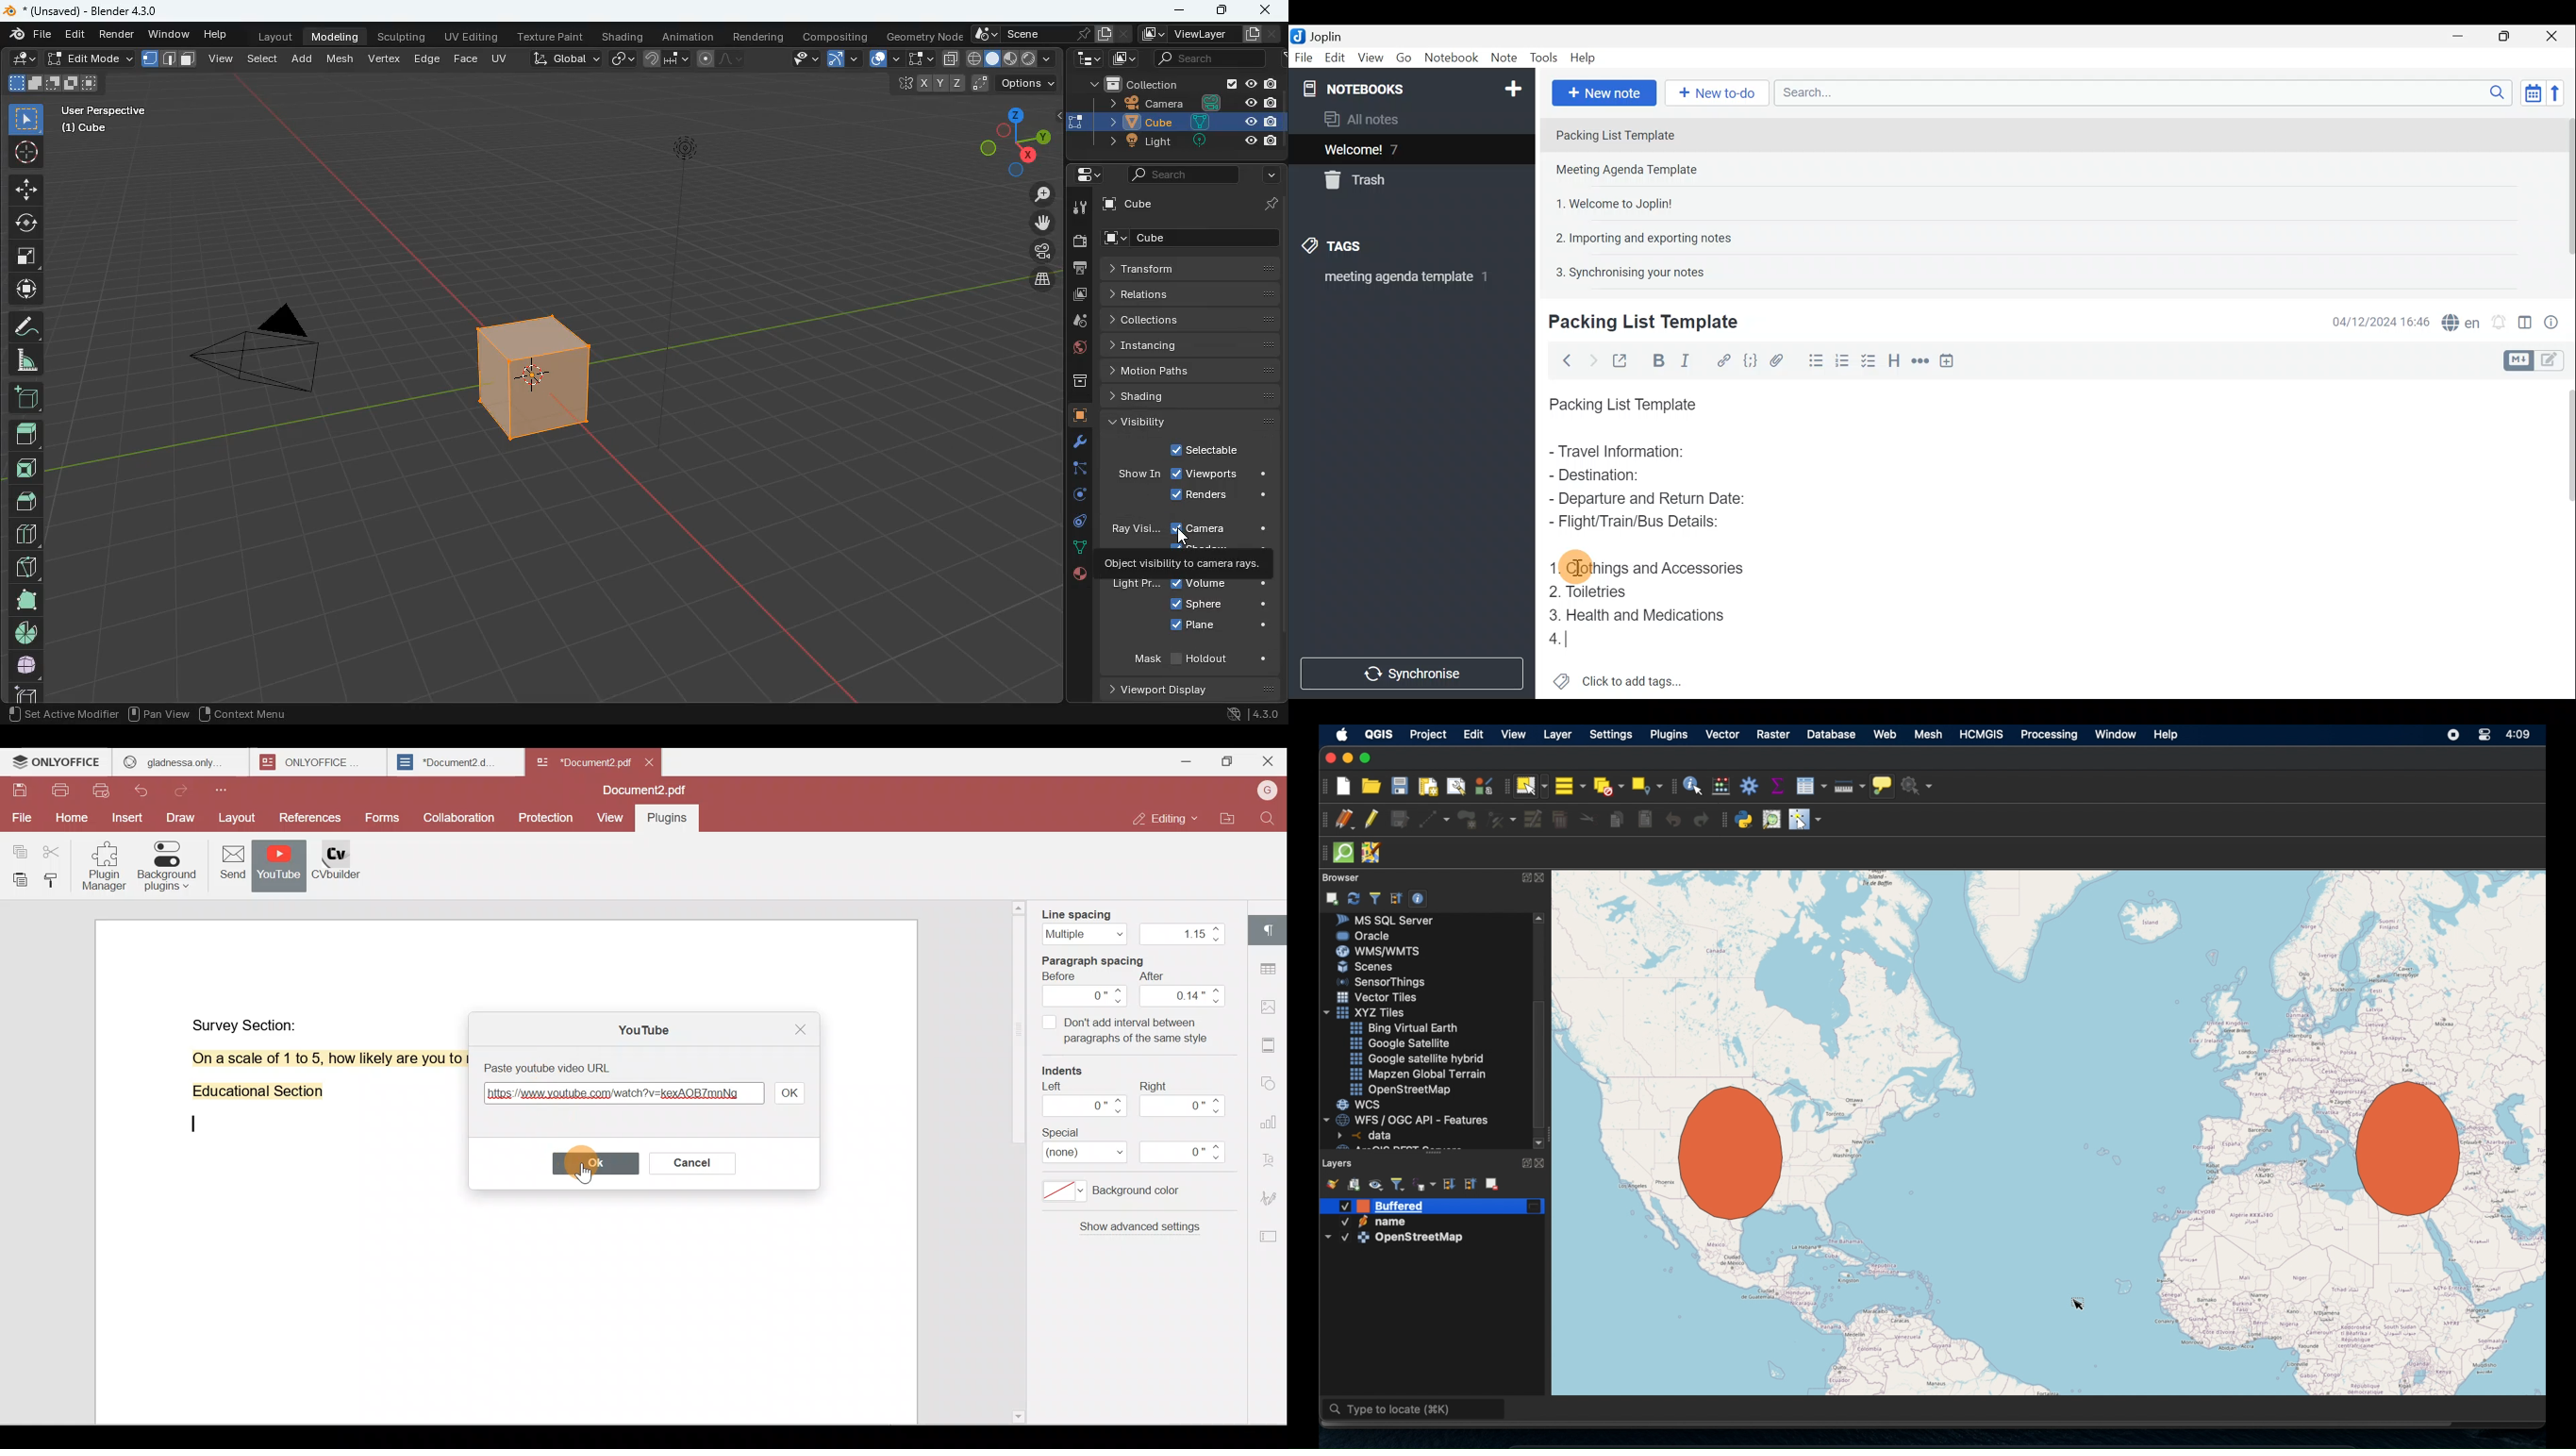  I want to click on Scroll bar, so click(2564, 537).